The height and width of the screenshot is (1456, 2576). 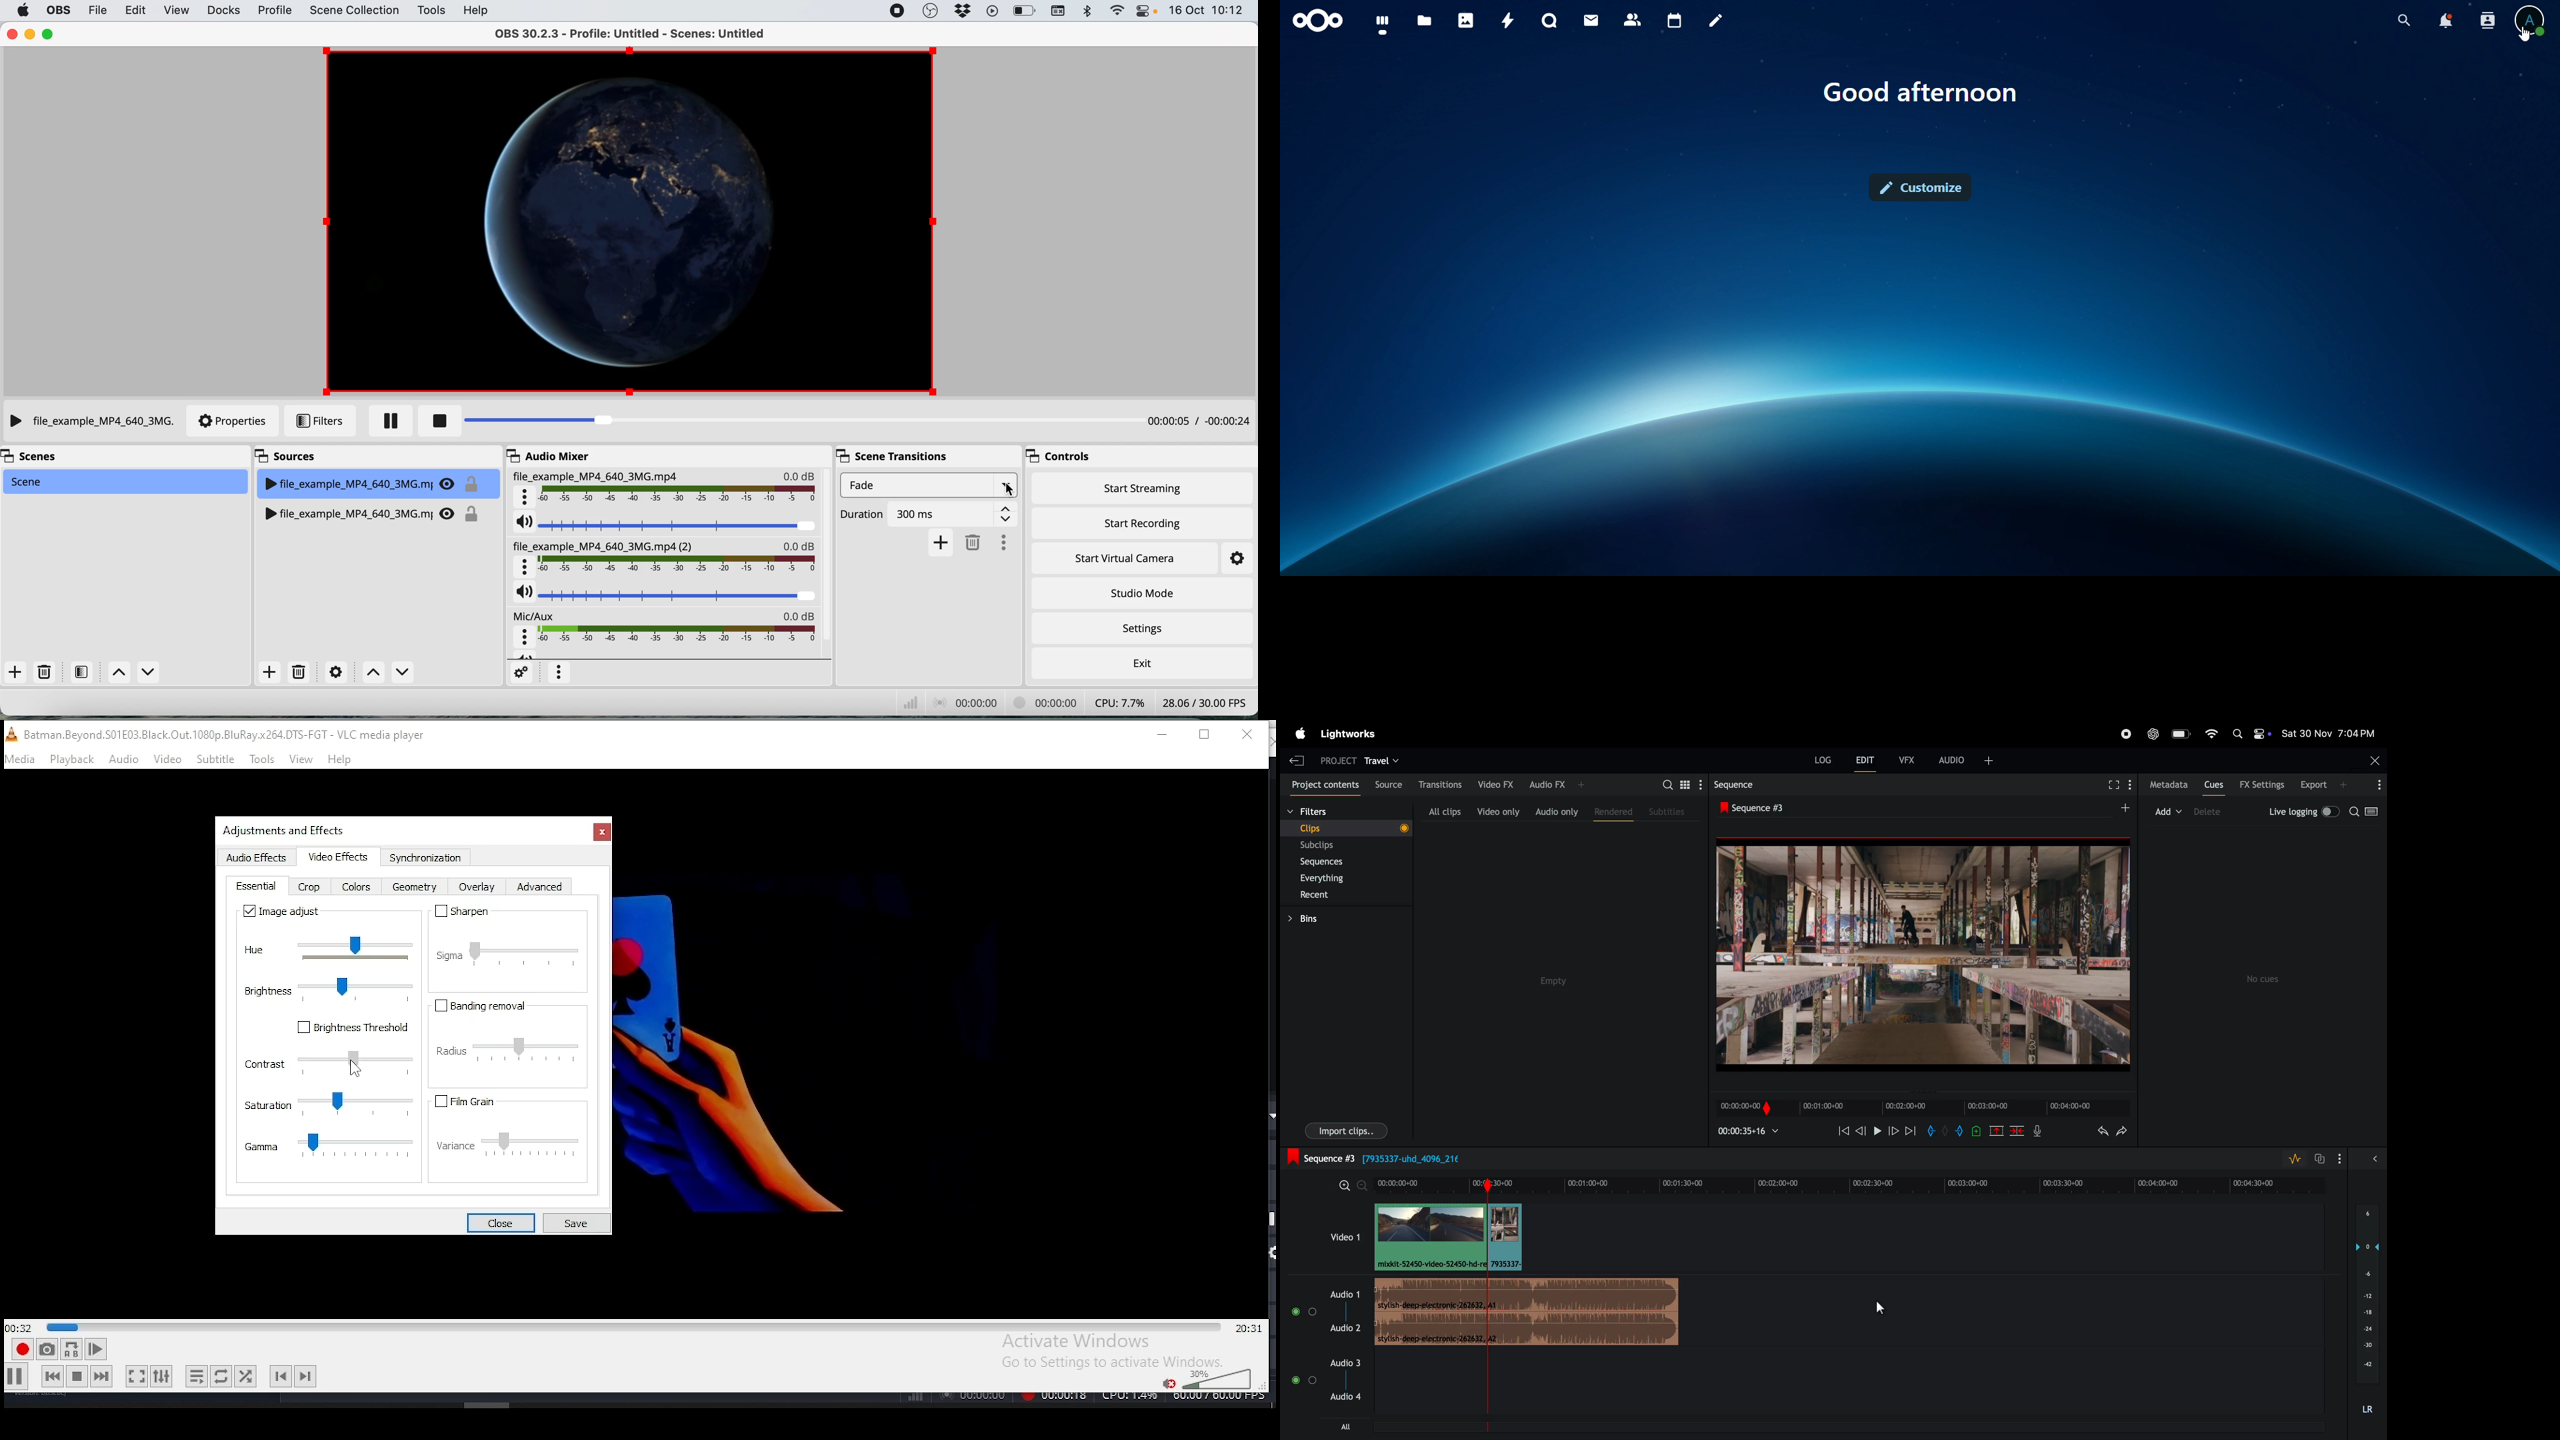 What do you see at coordinates (1928, 1132) in the screenshot?
I see `` at bounding box center [1928, 1132].